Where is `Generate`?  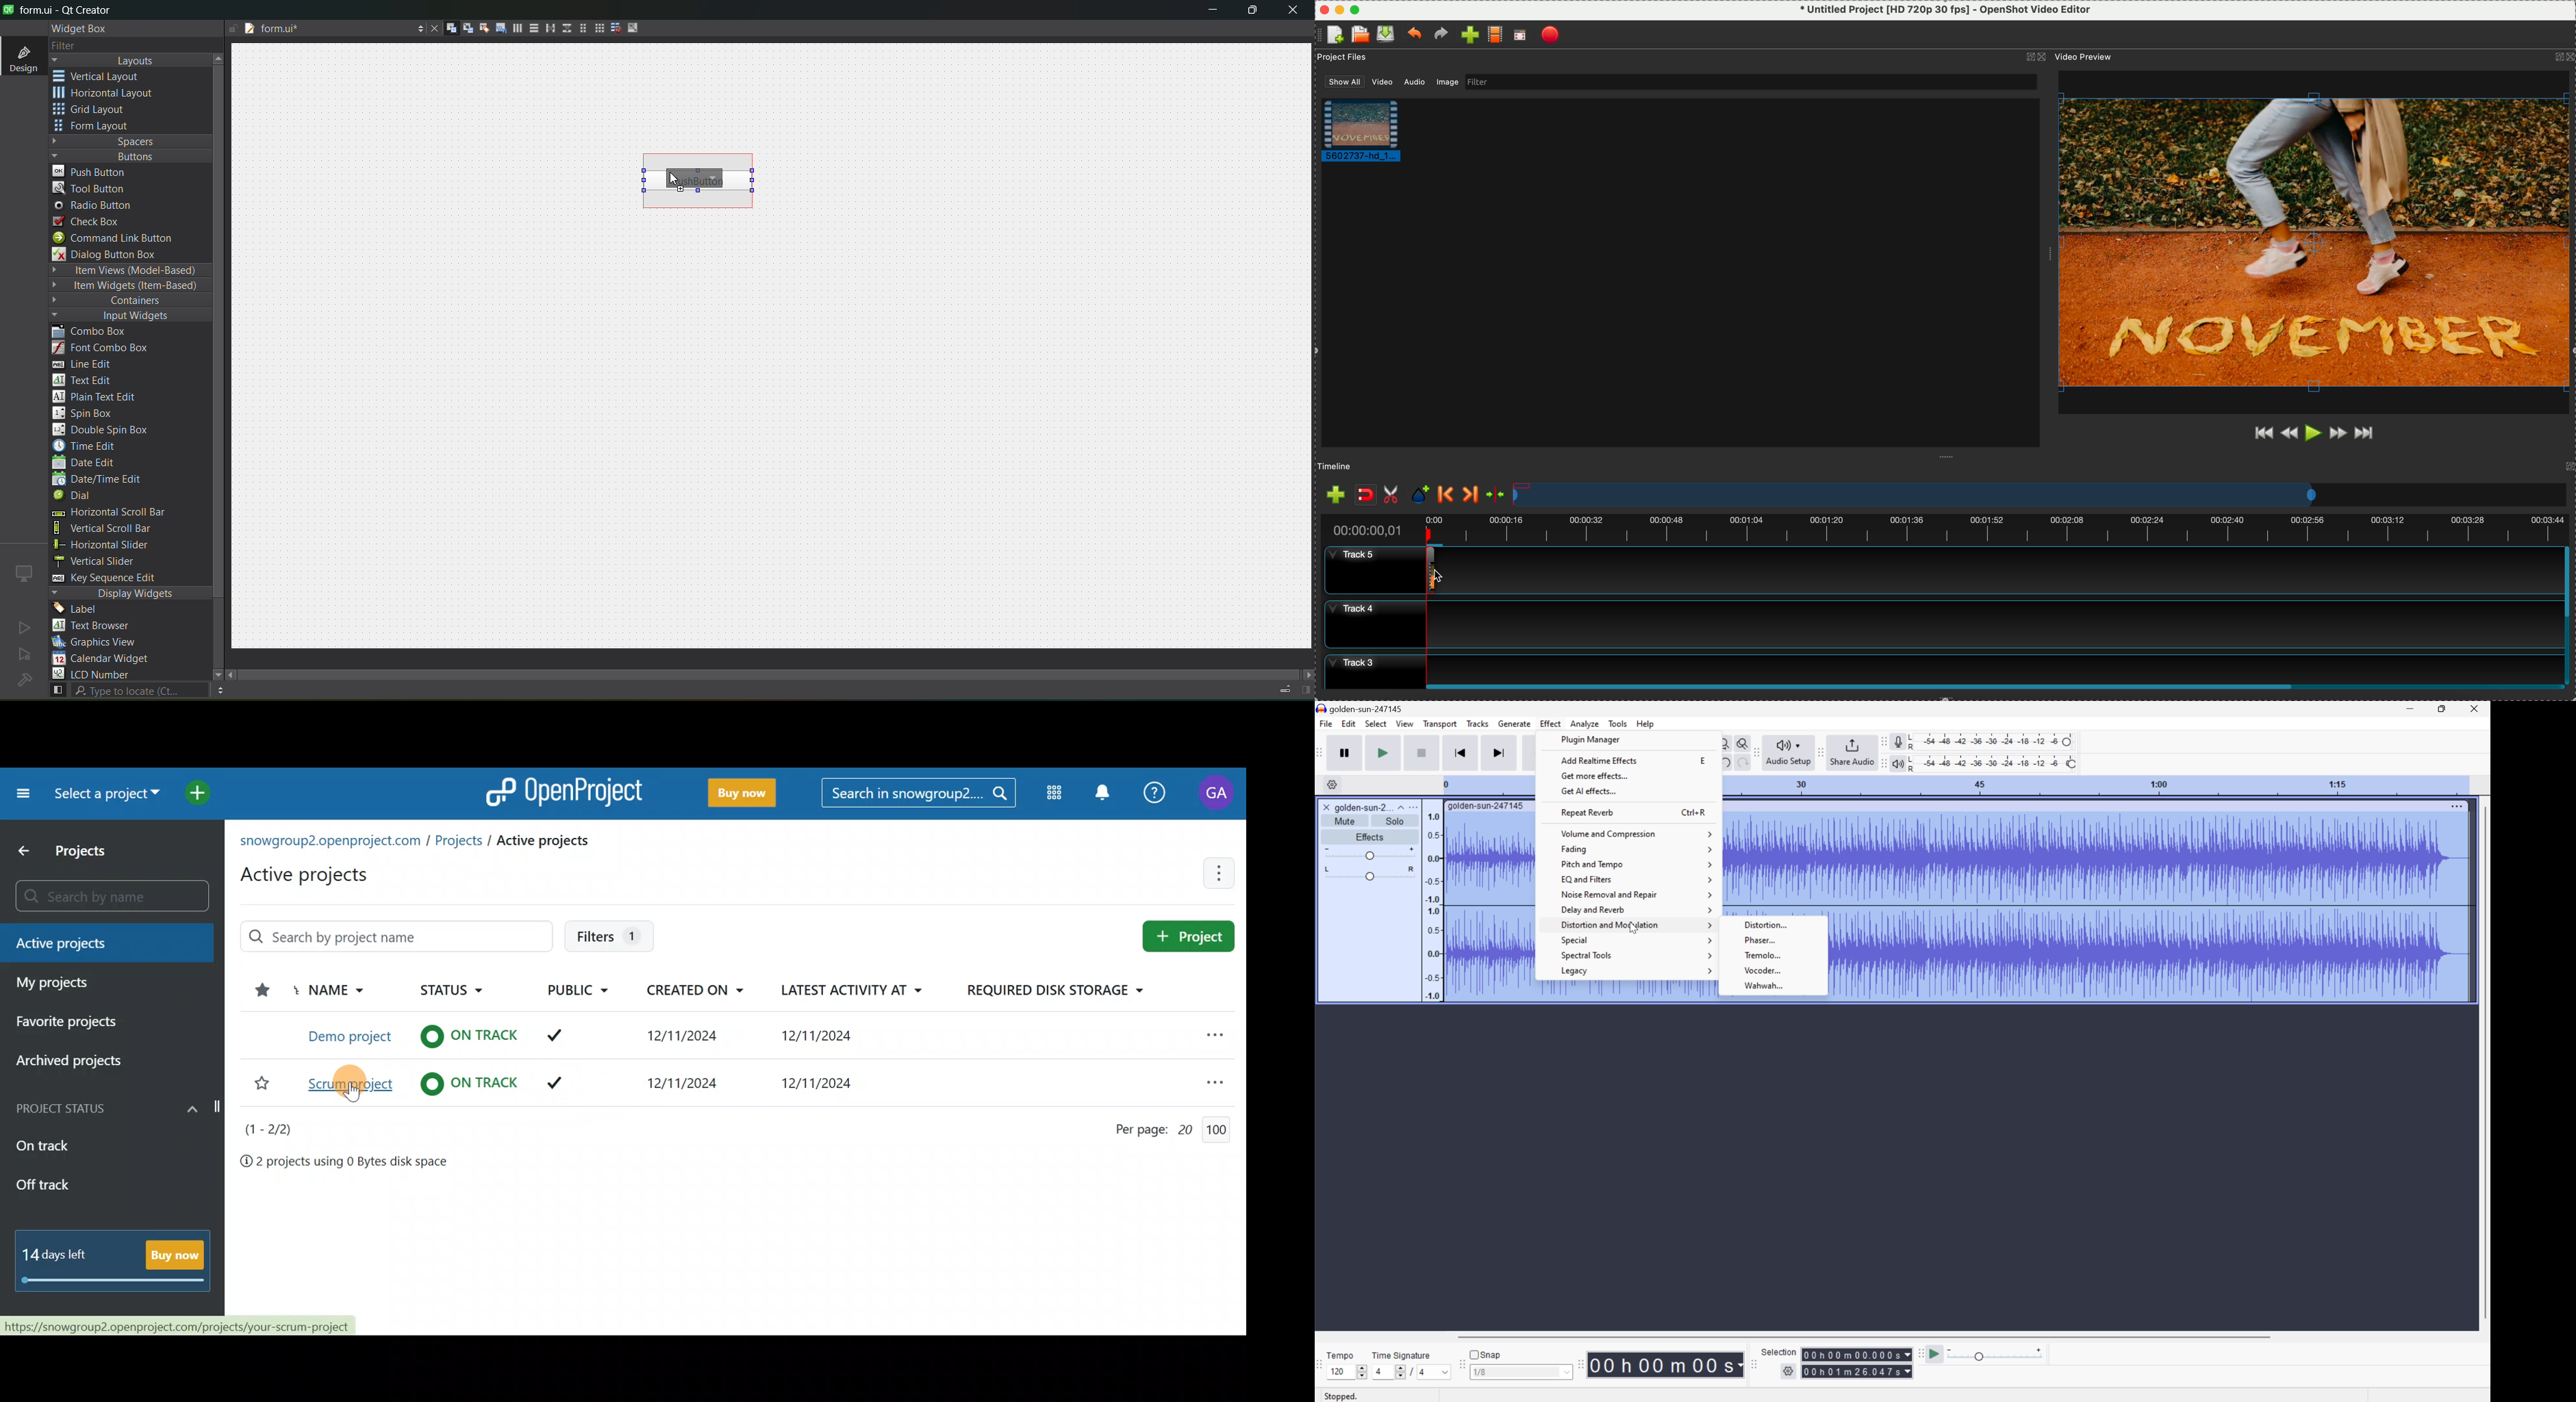
Generate is located at coordinates (1516, 724).